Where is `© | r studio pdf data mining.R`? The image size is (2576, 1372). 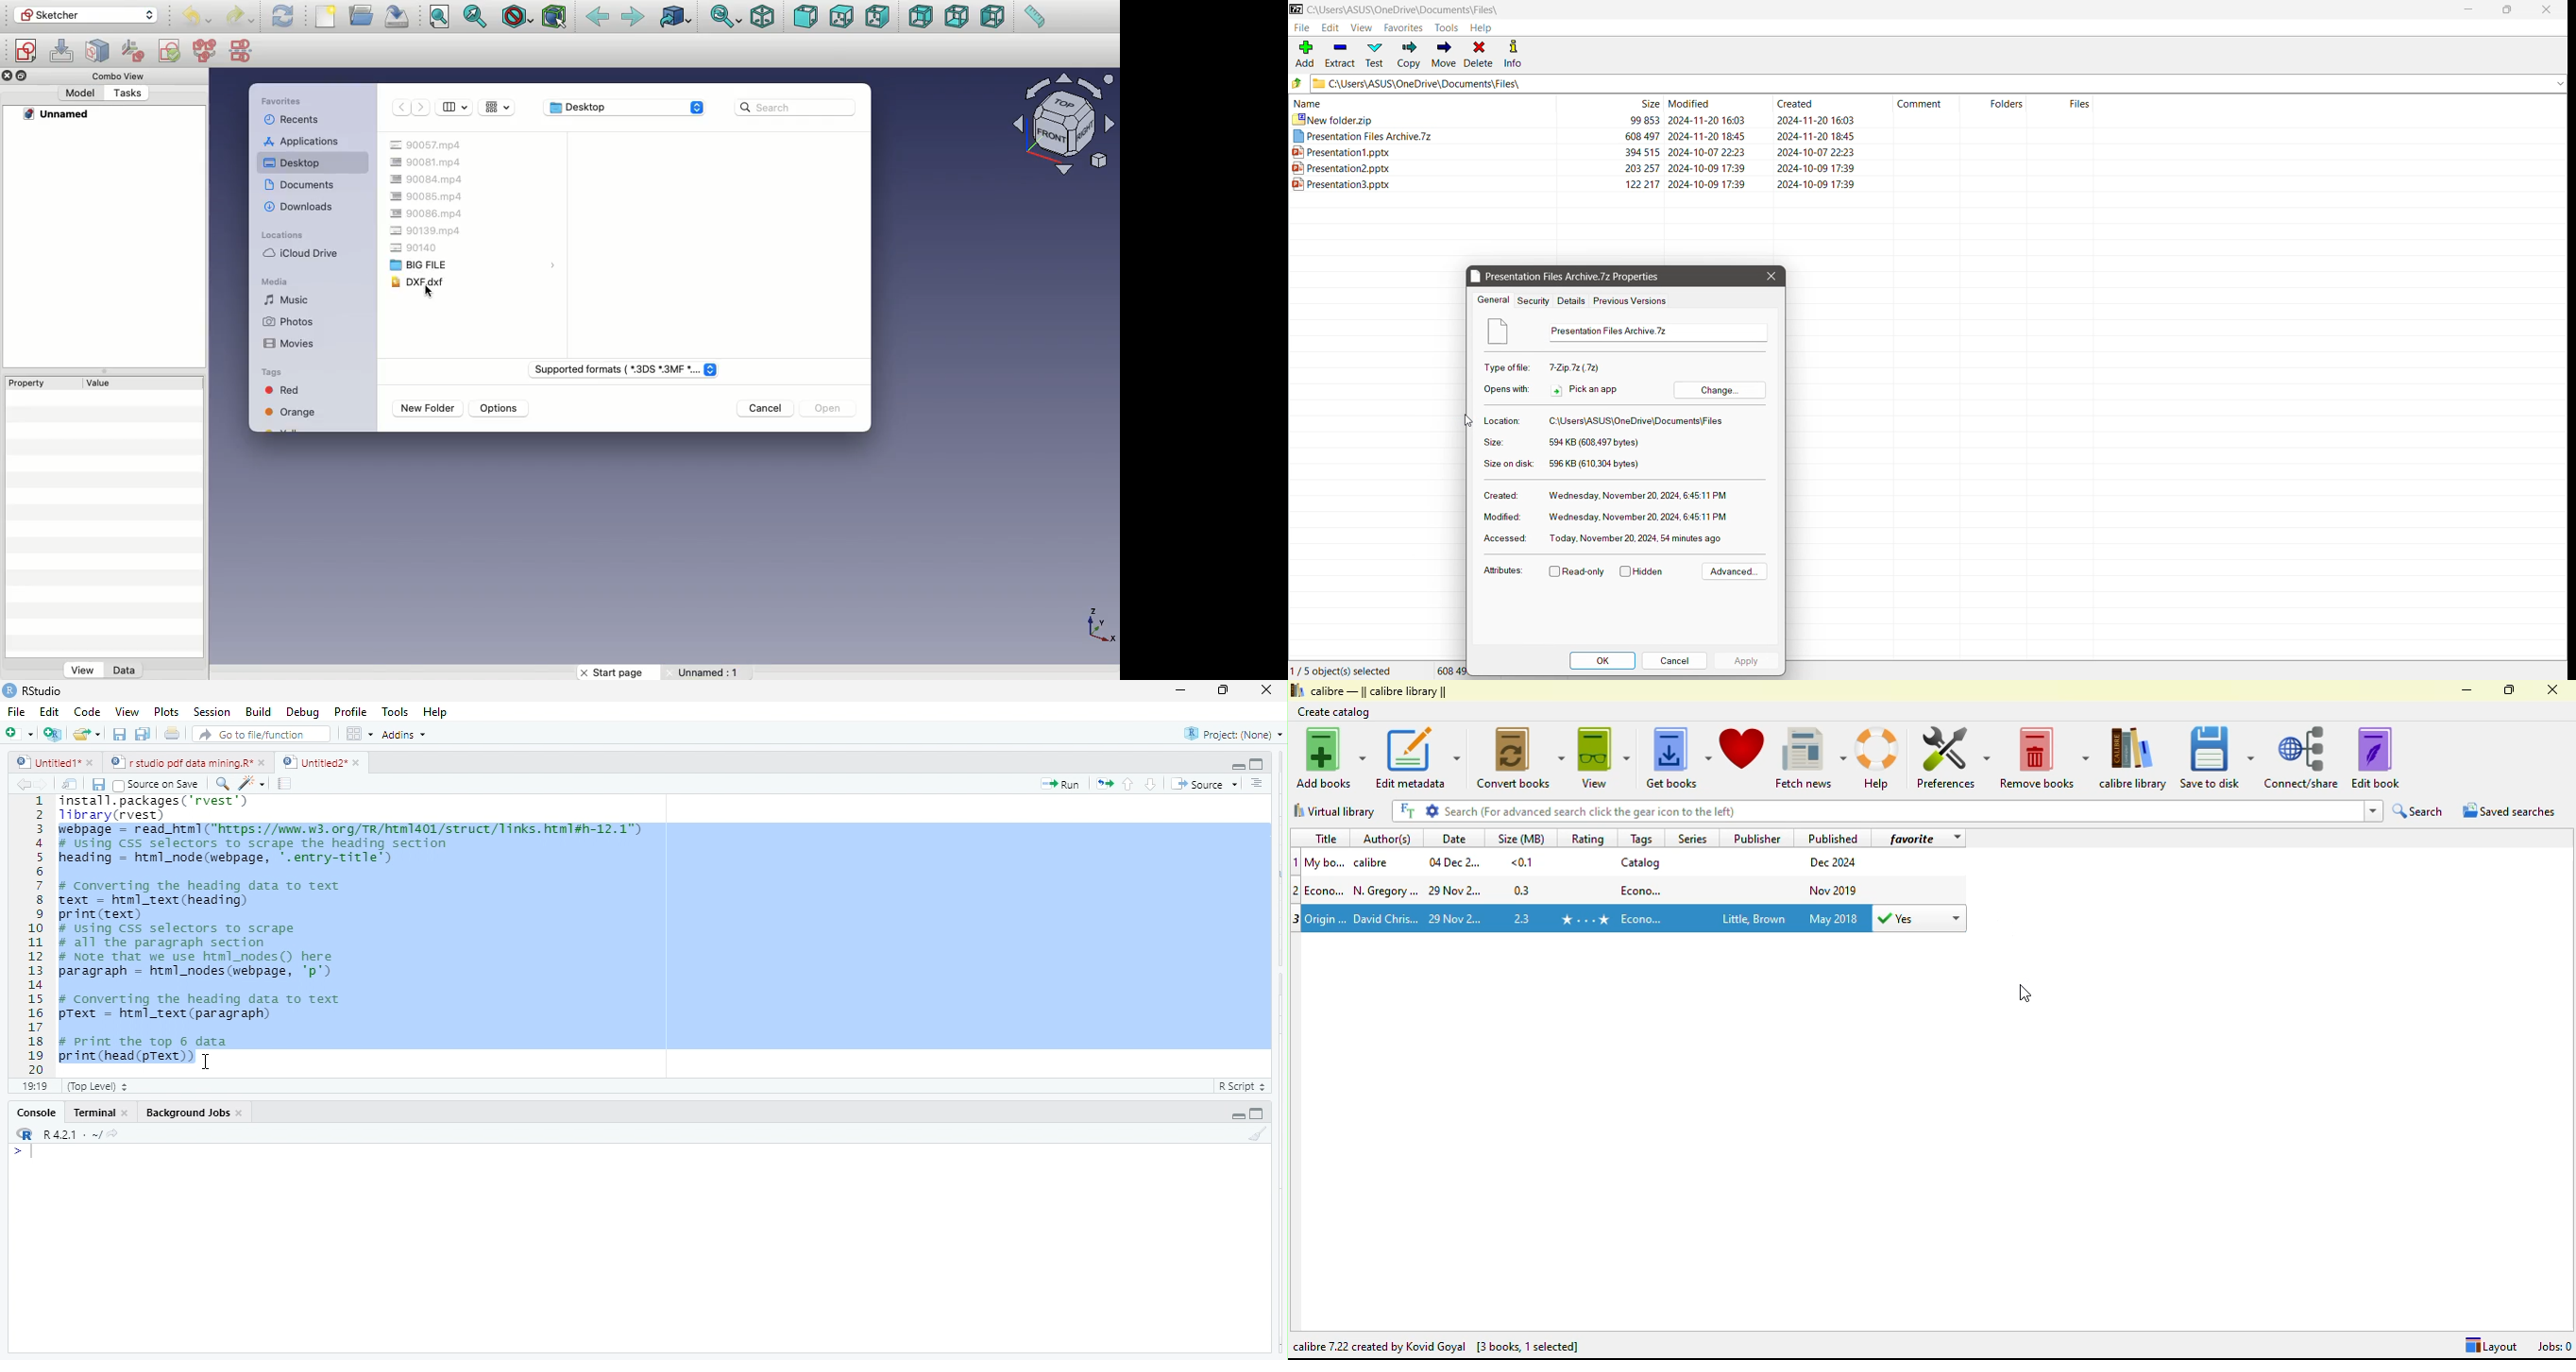 © | r studio pdf data mining.R is located at coordinates (183, 763).